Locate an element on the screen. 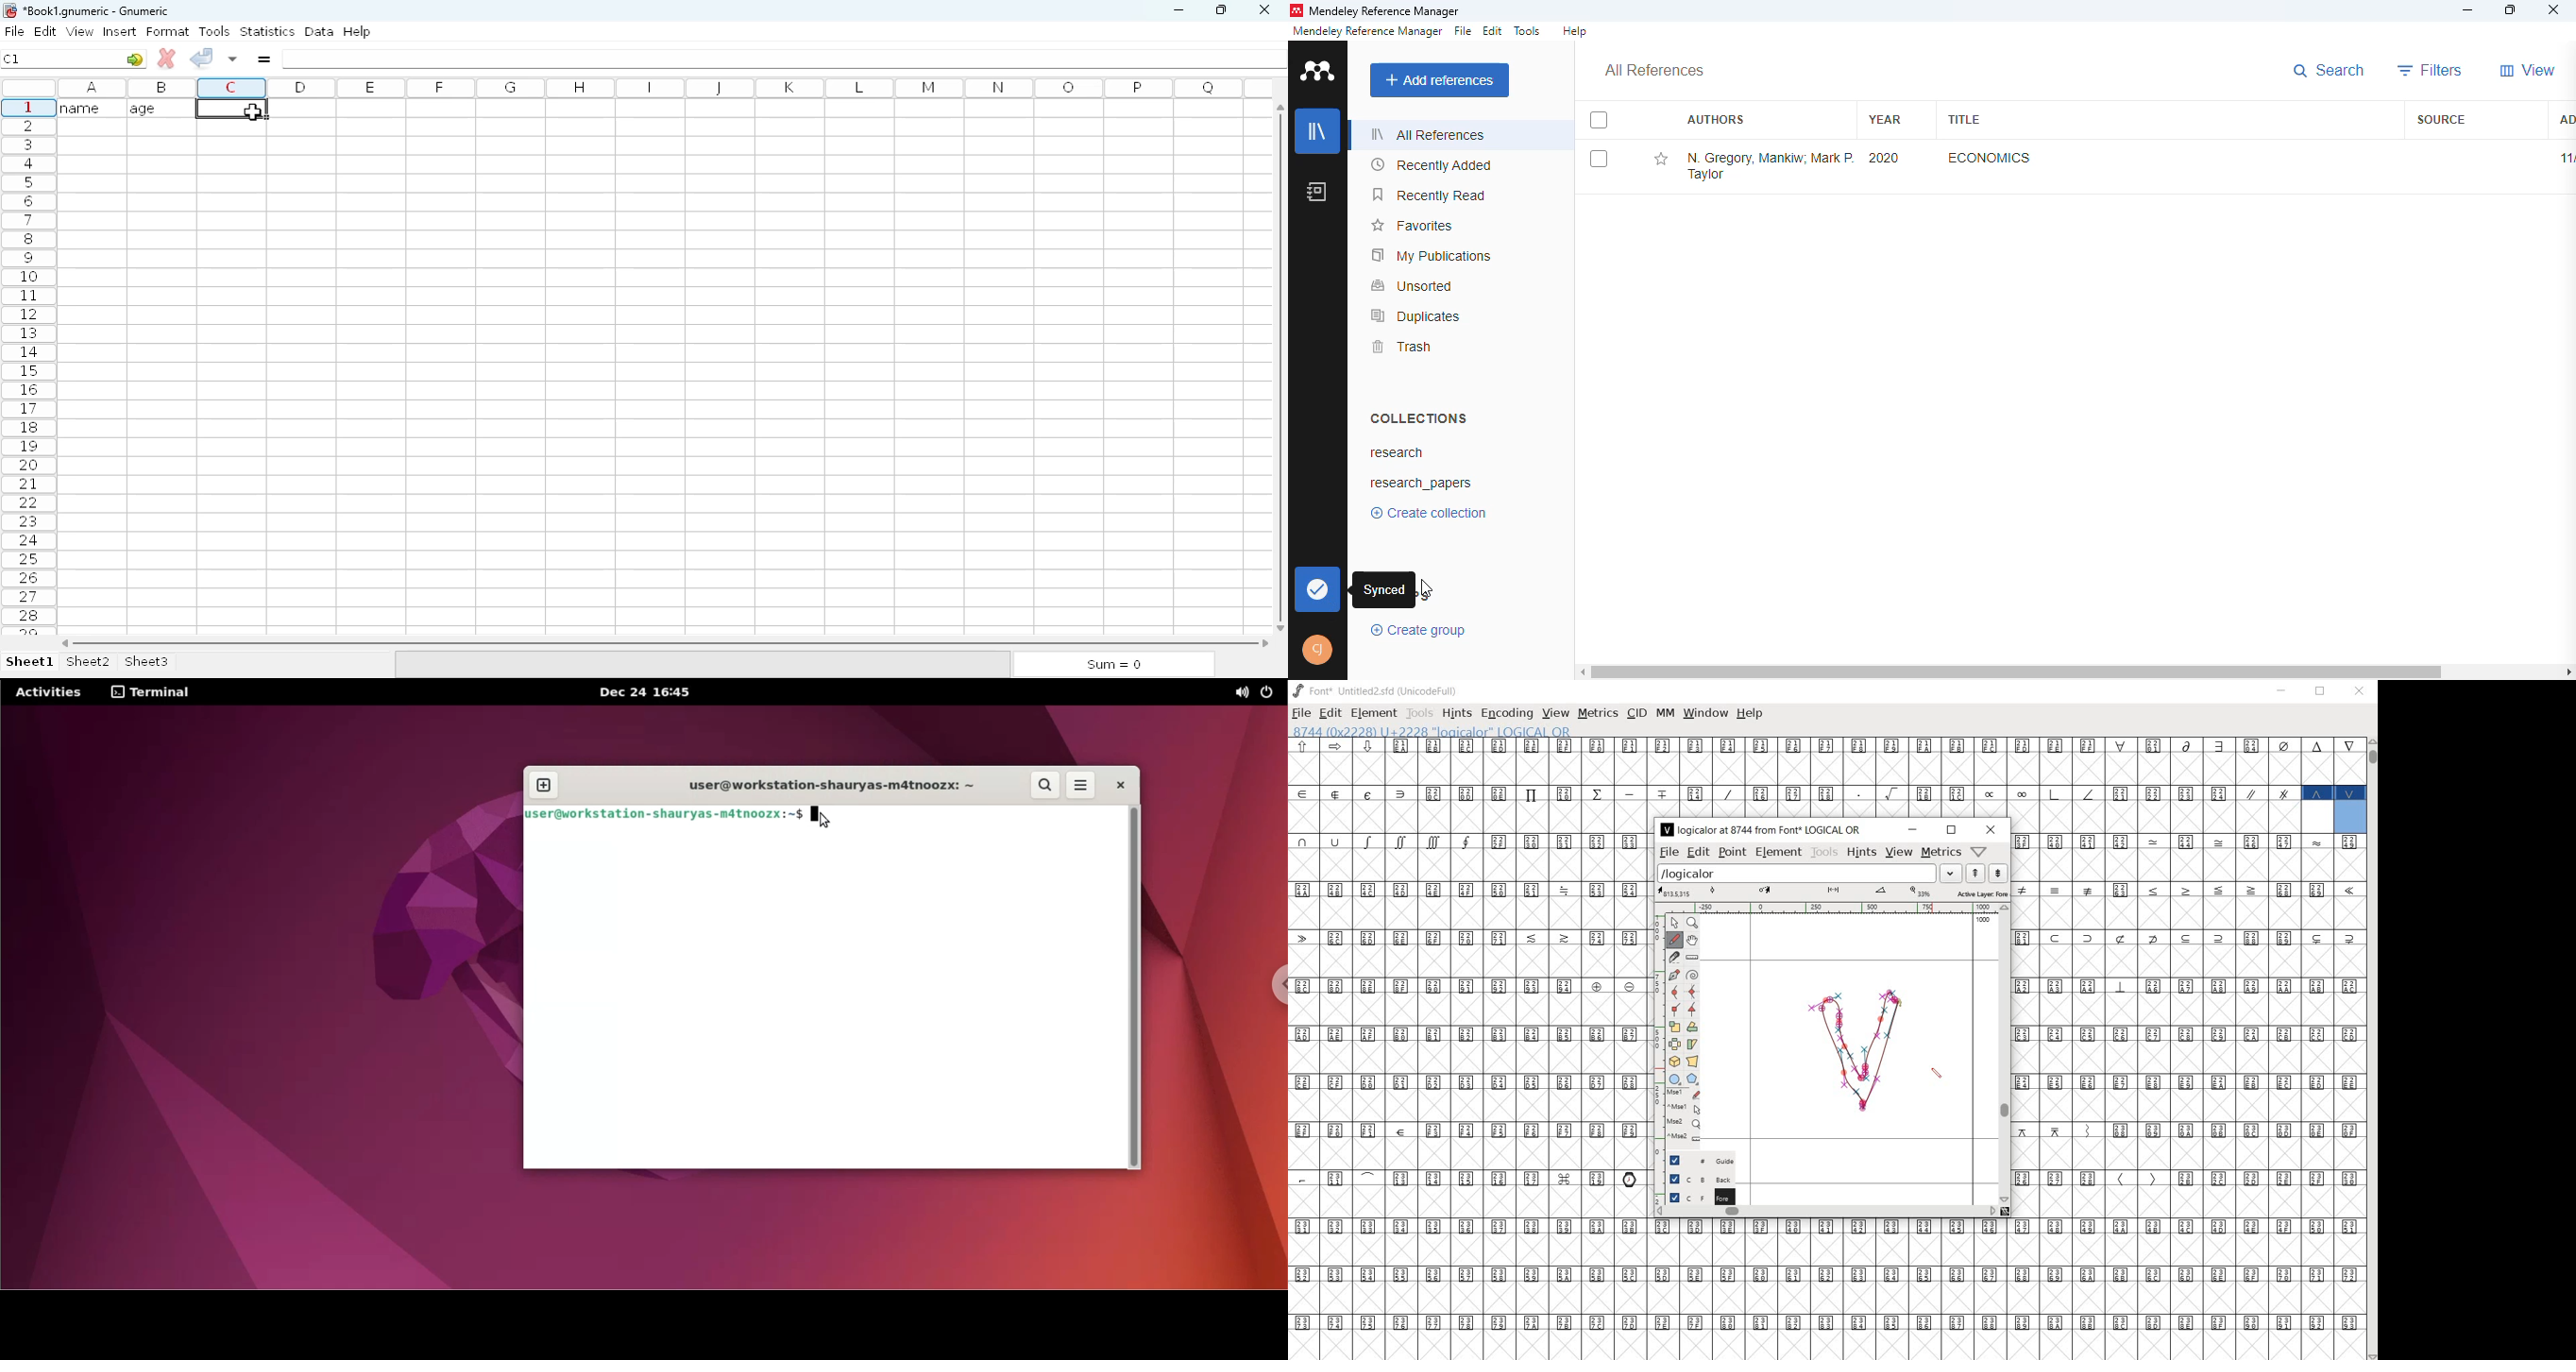  glyphs is located at coordinates (1467, 1046).